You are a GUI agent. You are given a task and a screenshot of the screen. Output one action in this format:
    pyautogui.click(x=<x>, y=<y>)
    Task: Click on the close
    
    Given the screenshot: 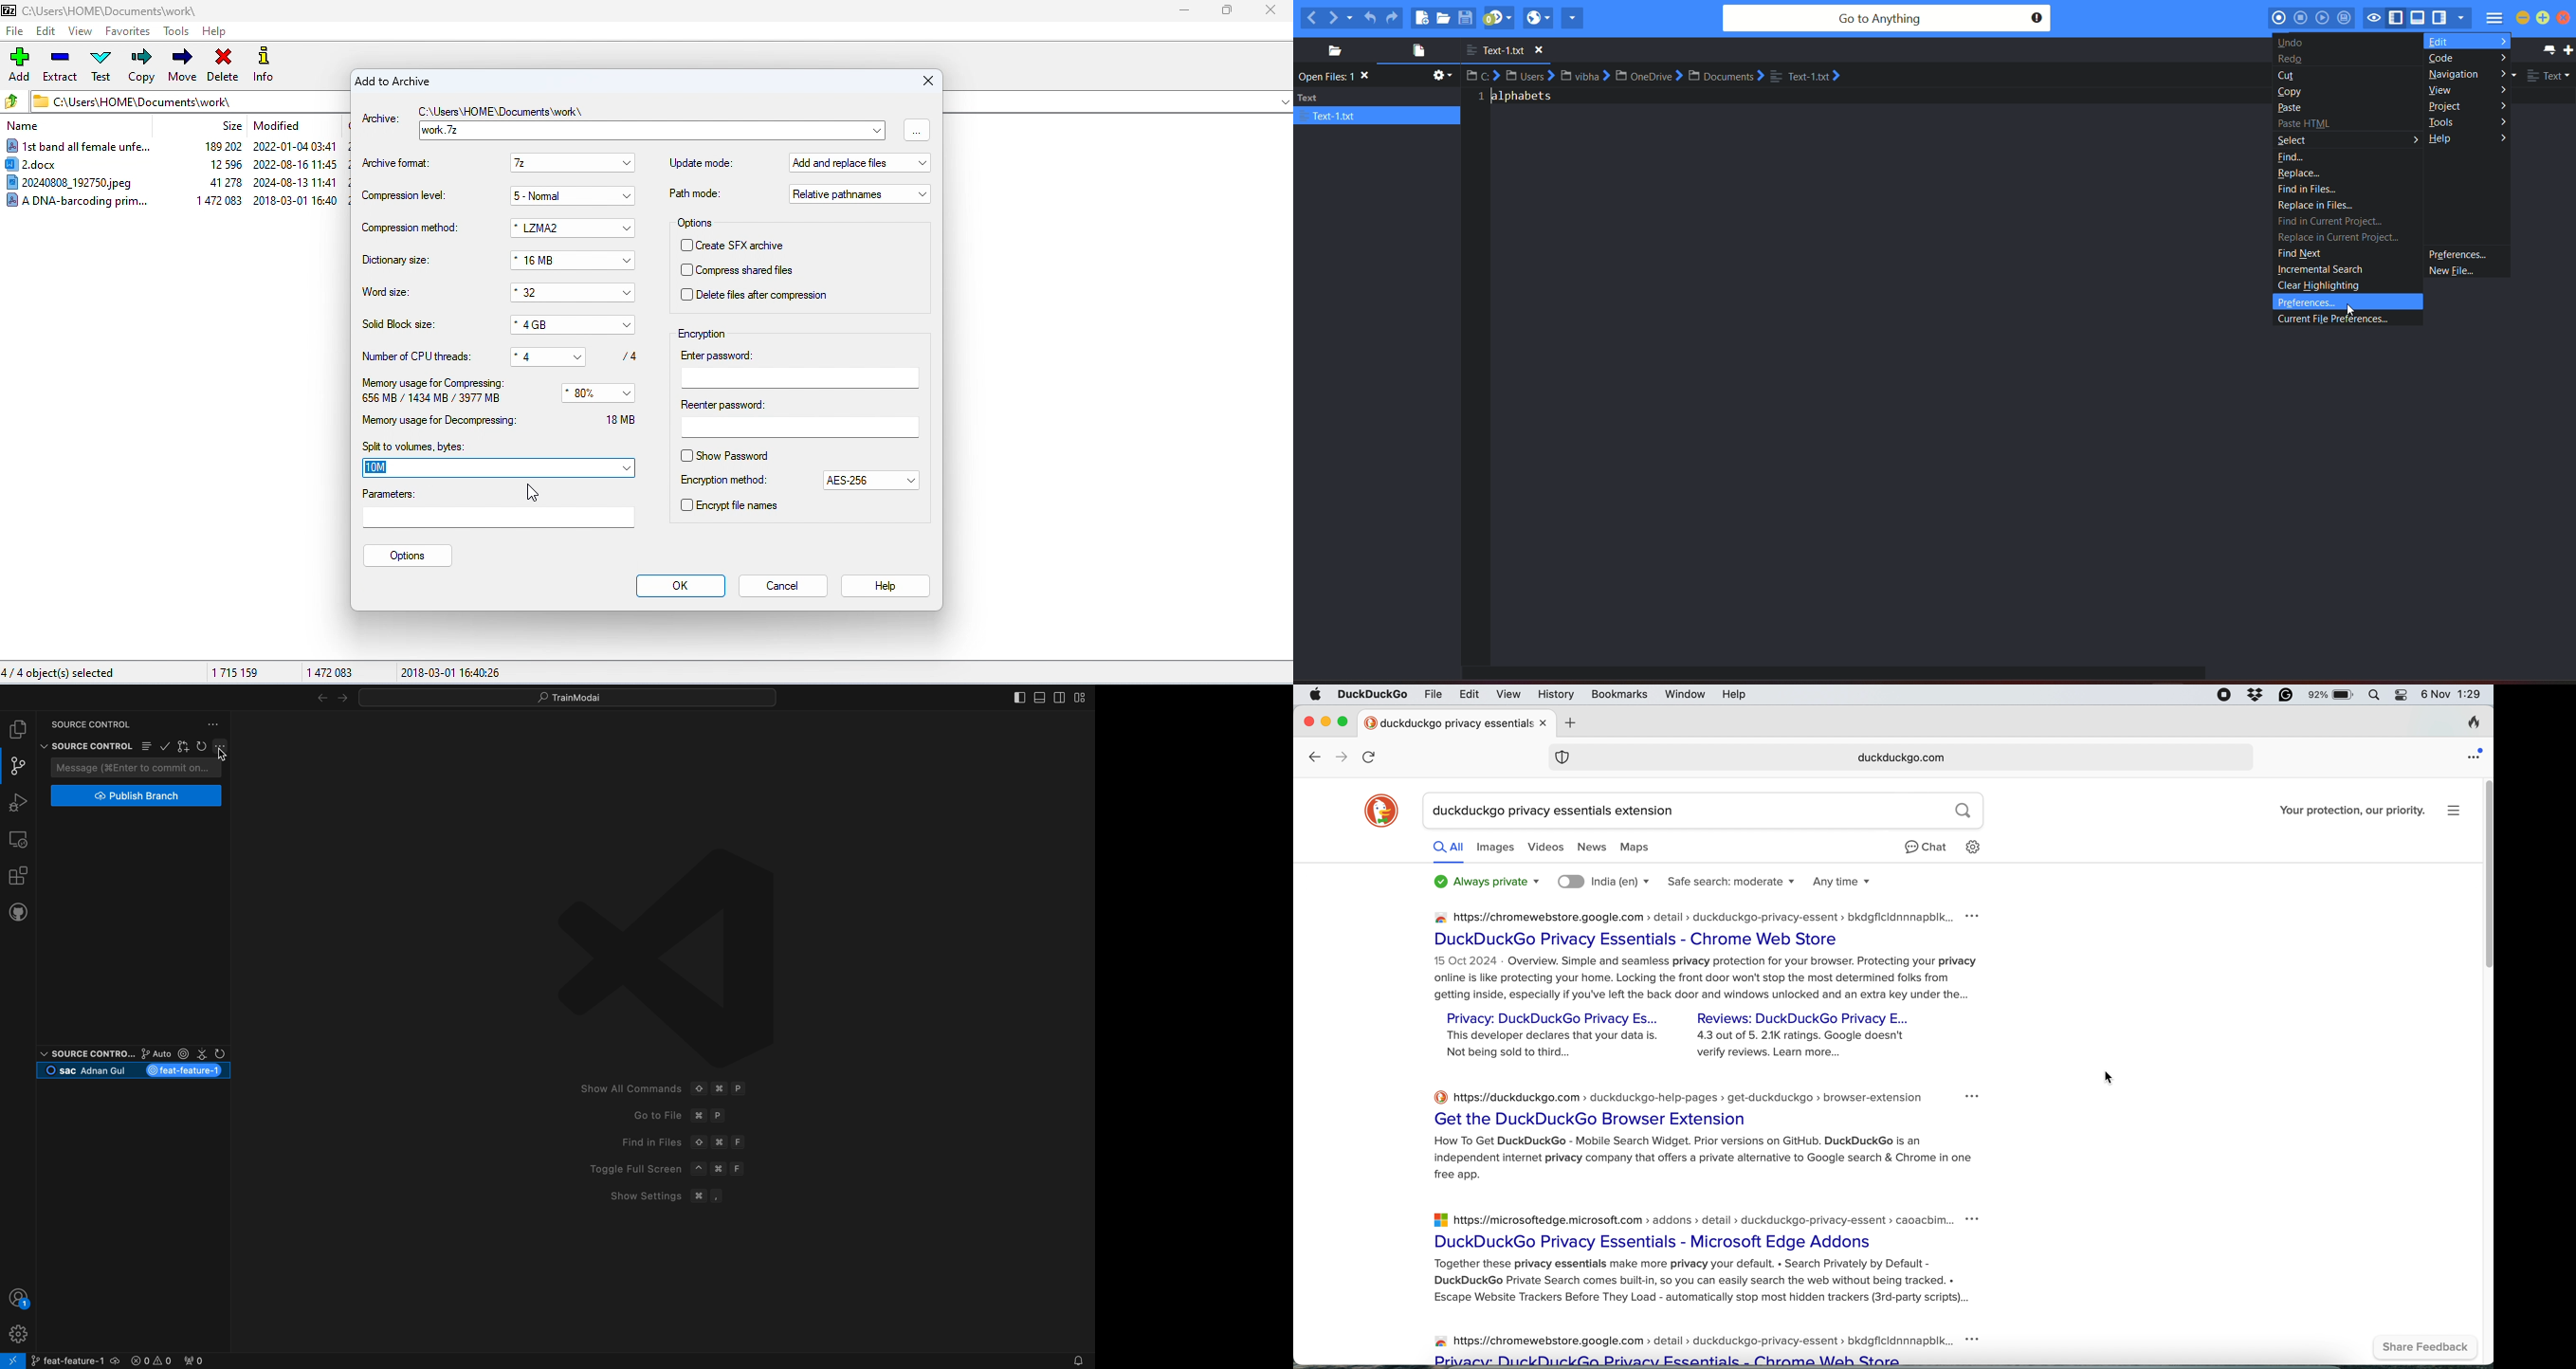 What is the action you would take?
    pyautogui.click(x=1309, y=720)
    